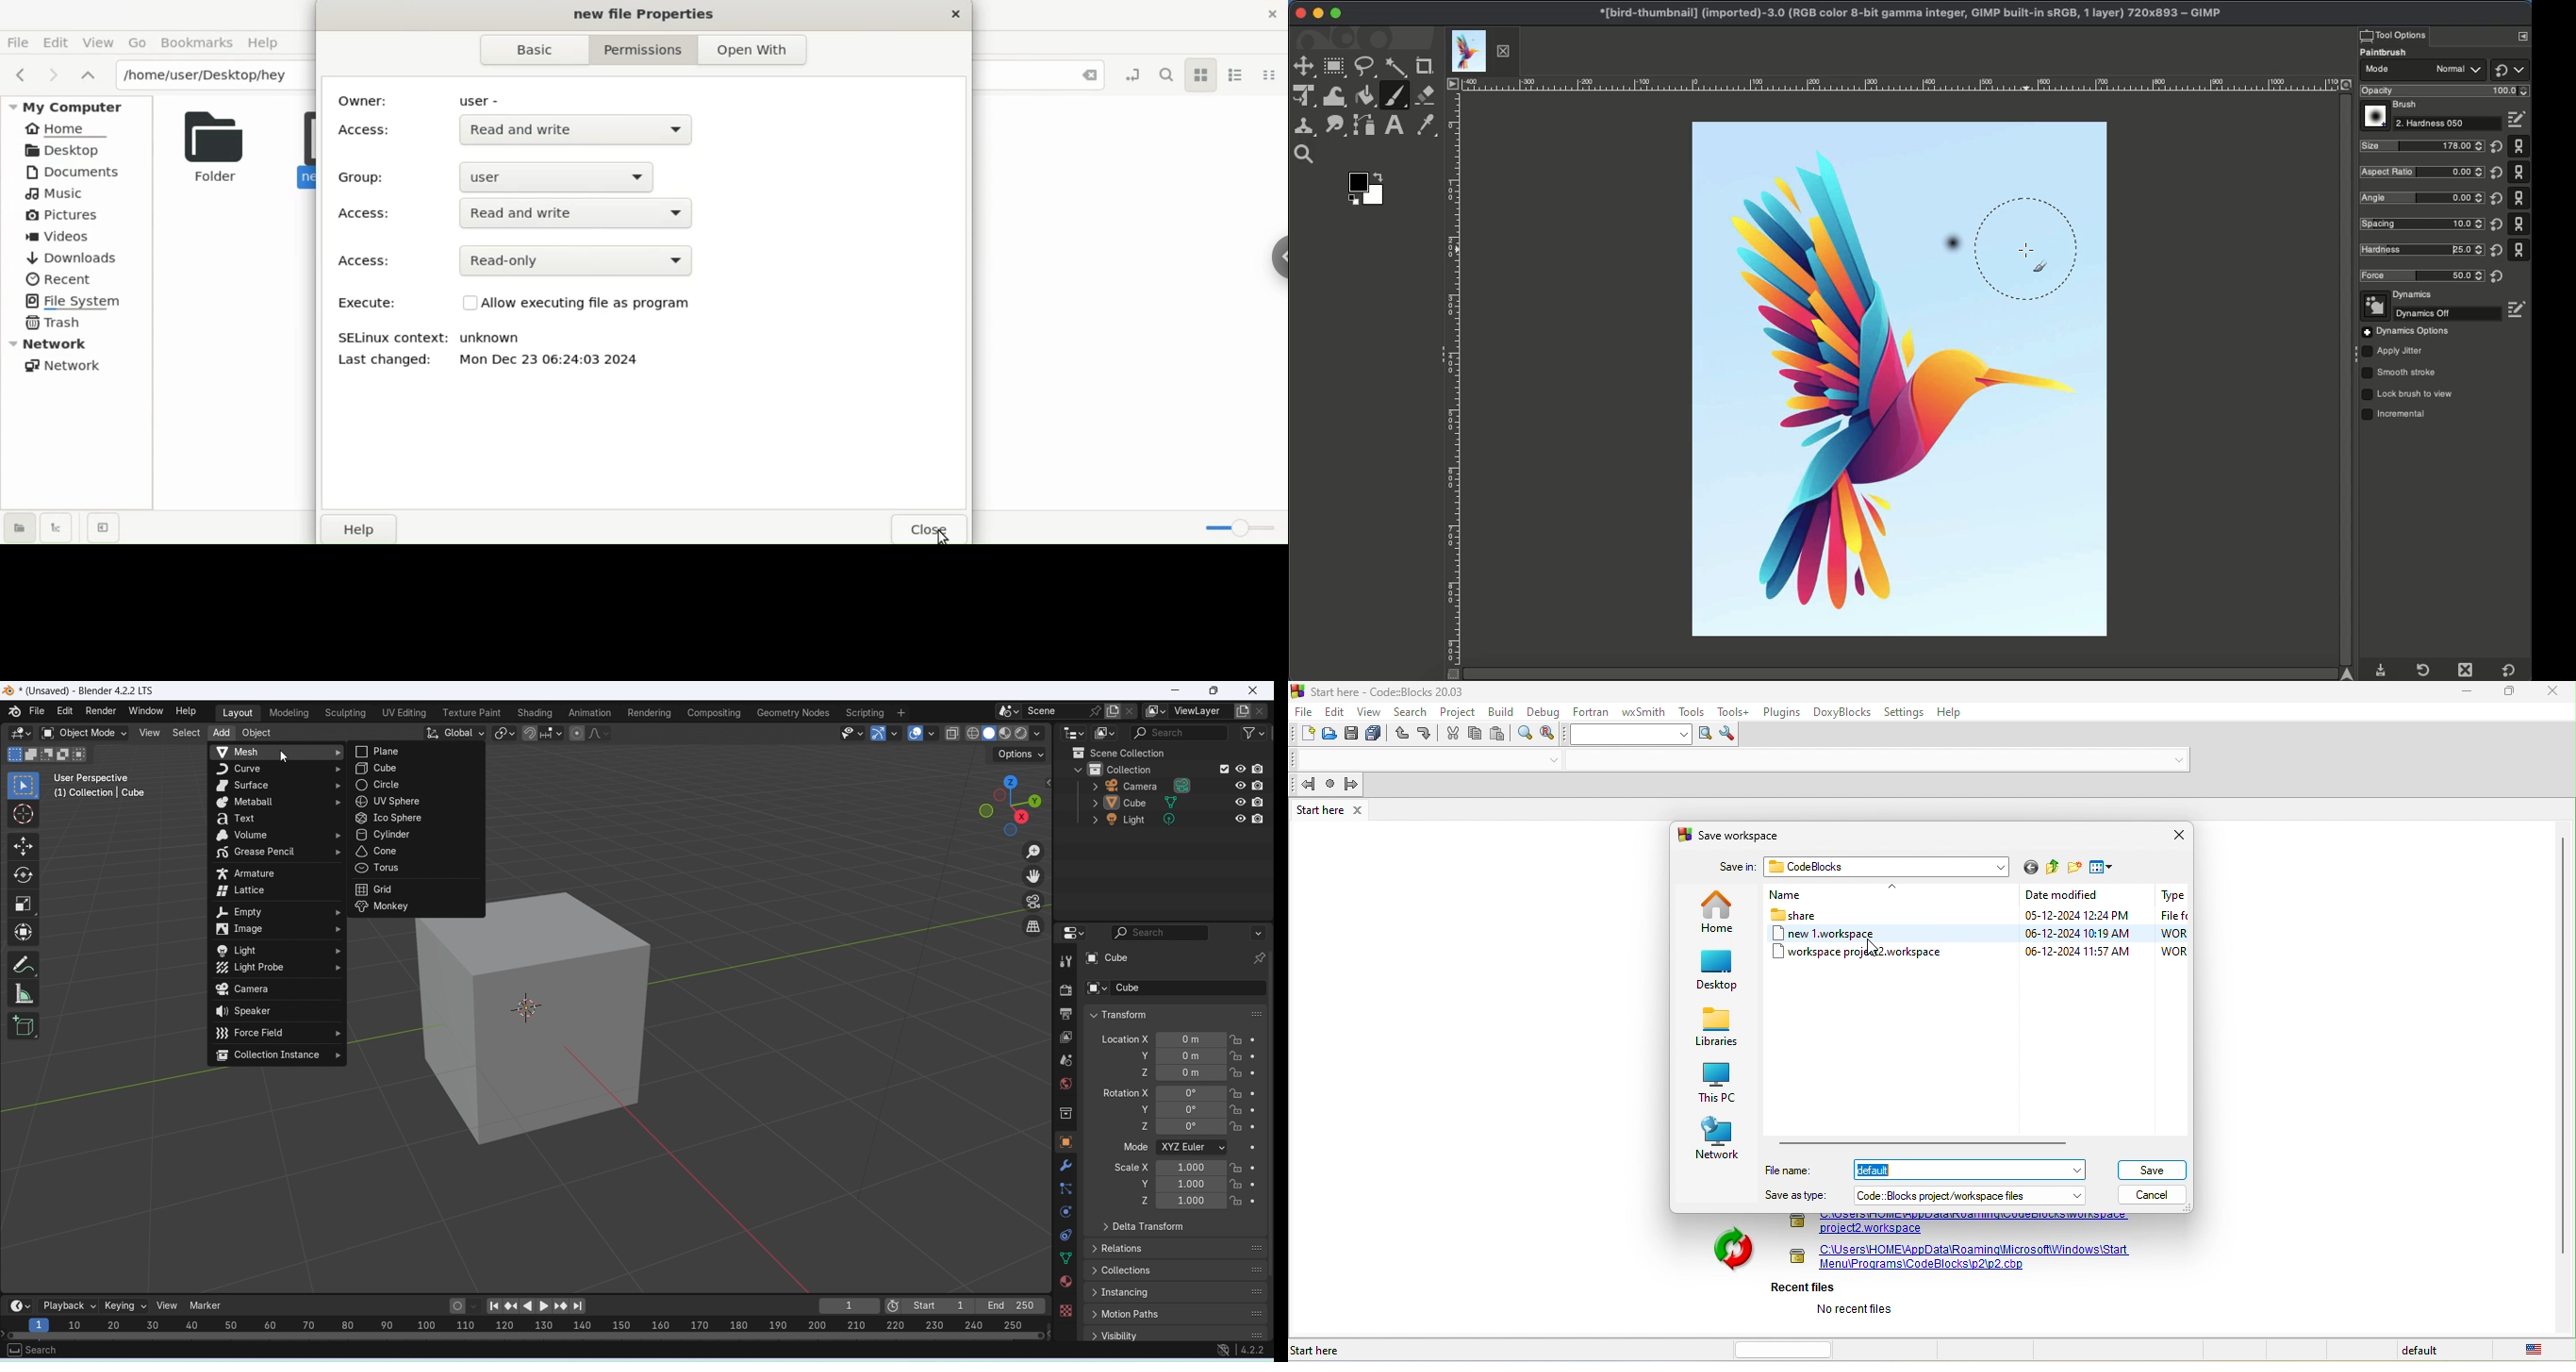 Image resolution: width=2576 pixels, height=1372 pixels. What do you see at coordinates (287, 759) in the screenshot?
I see `cursor` at bounding box center [287, 759].